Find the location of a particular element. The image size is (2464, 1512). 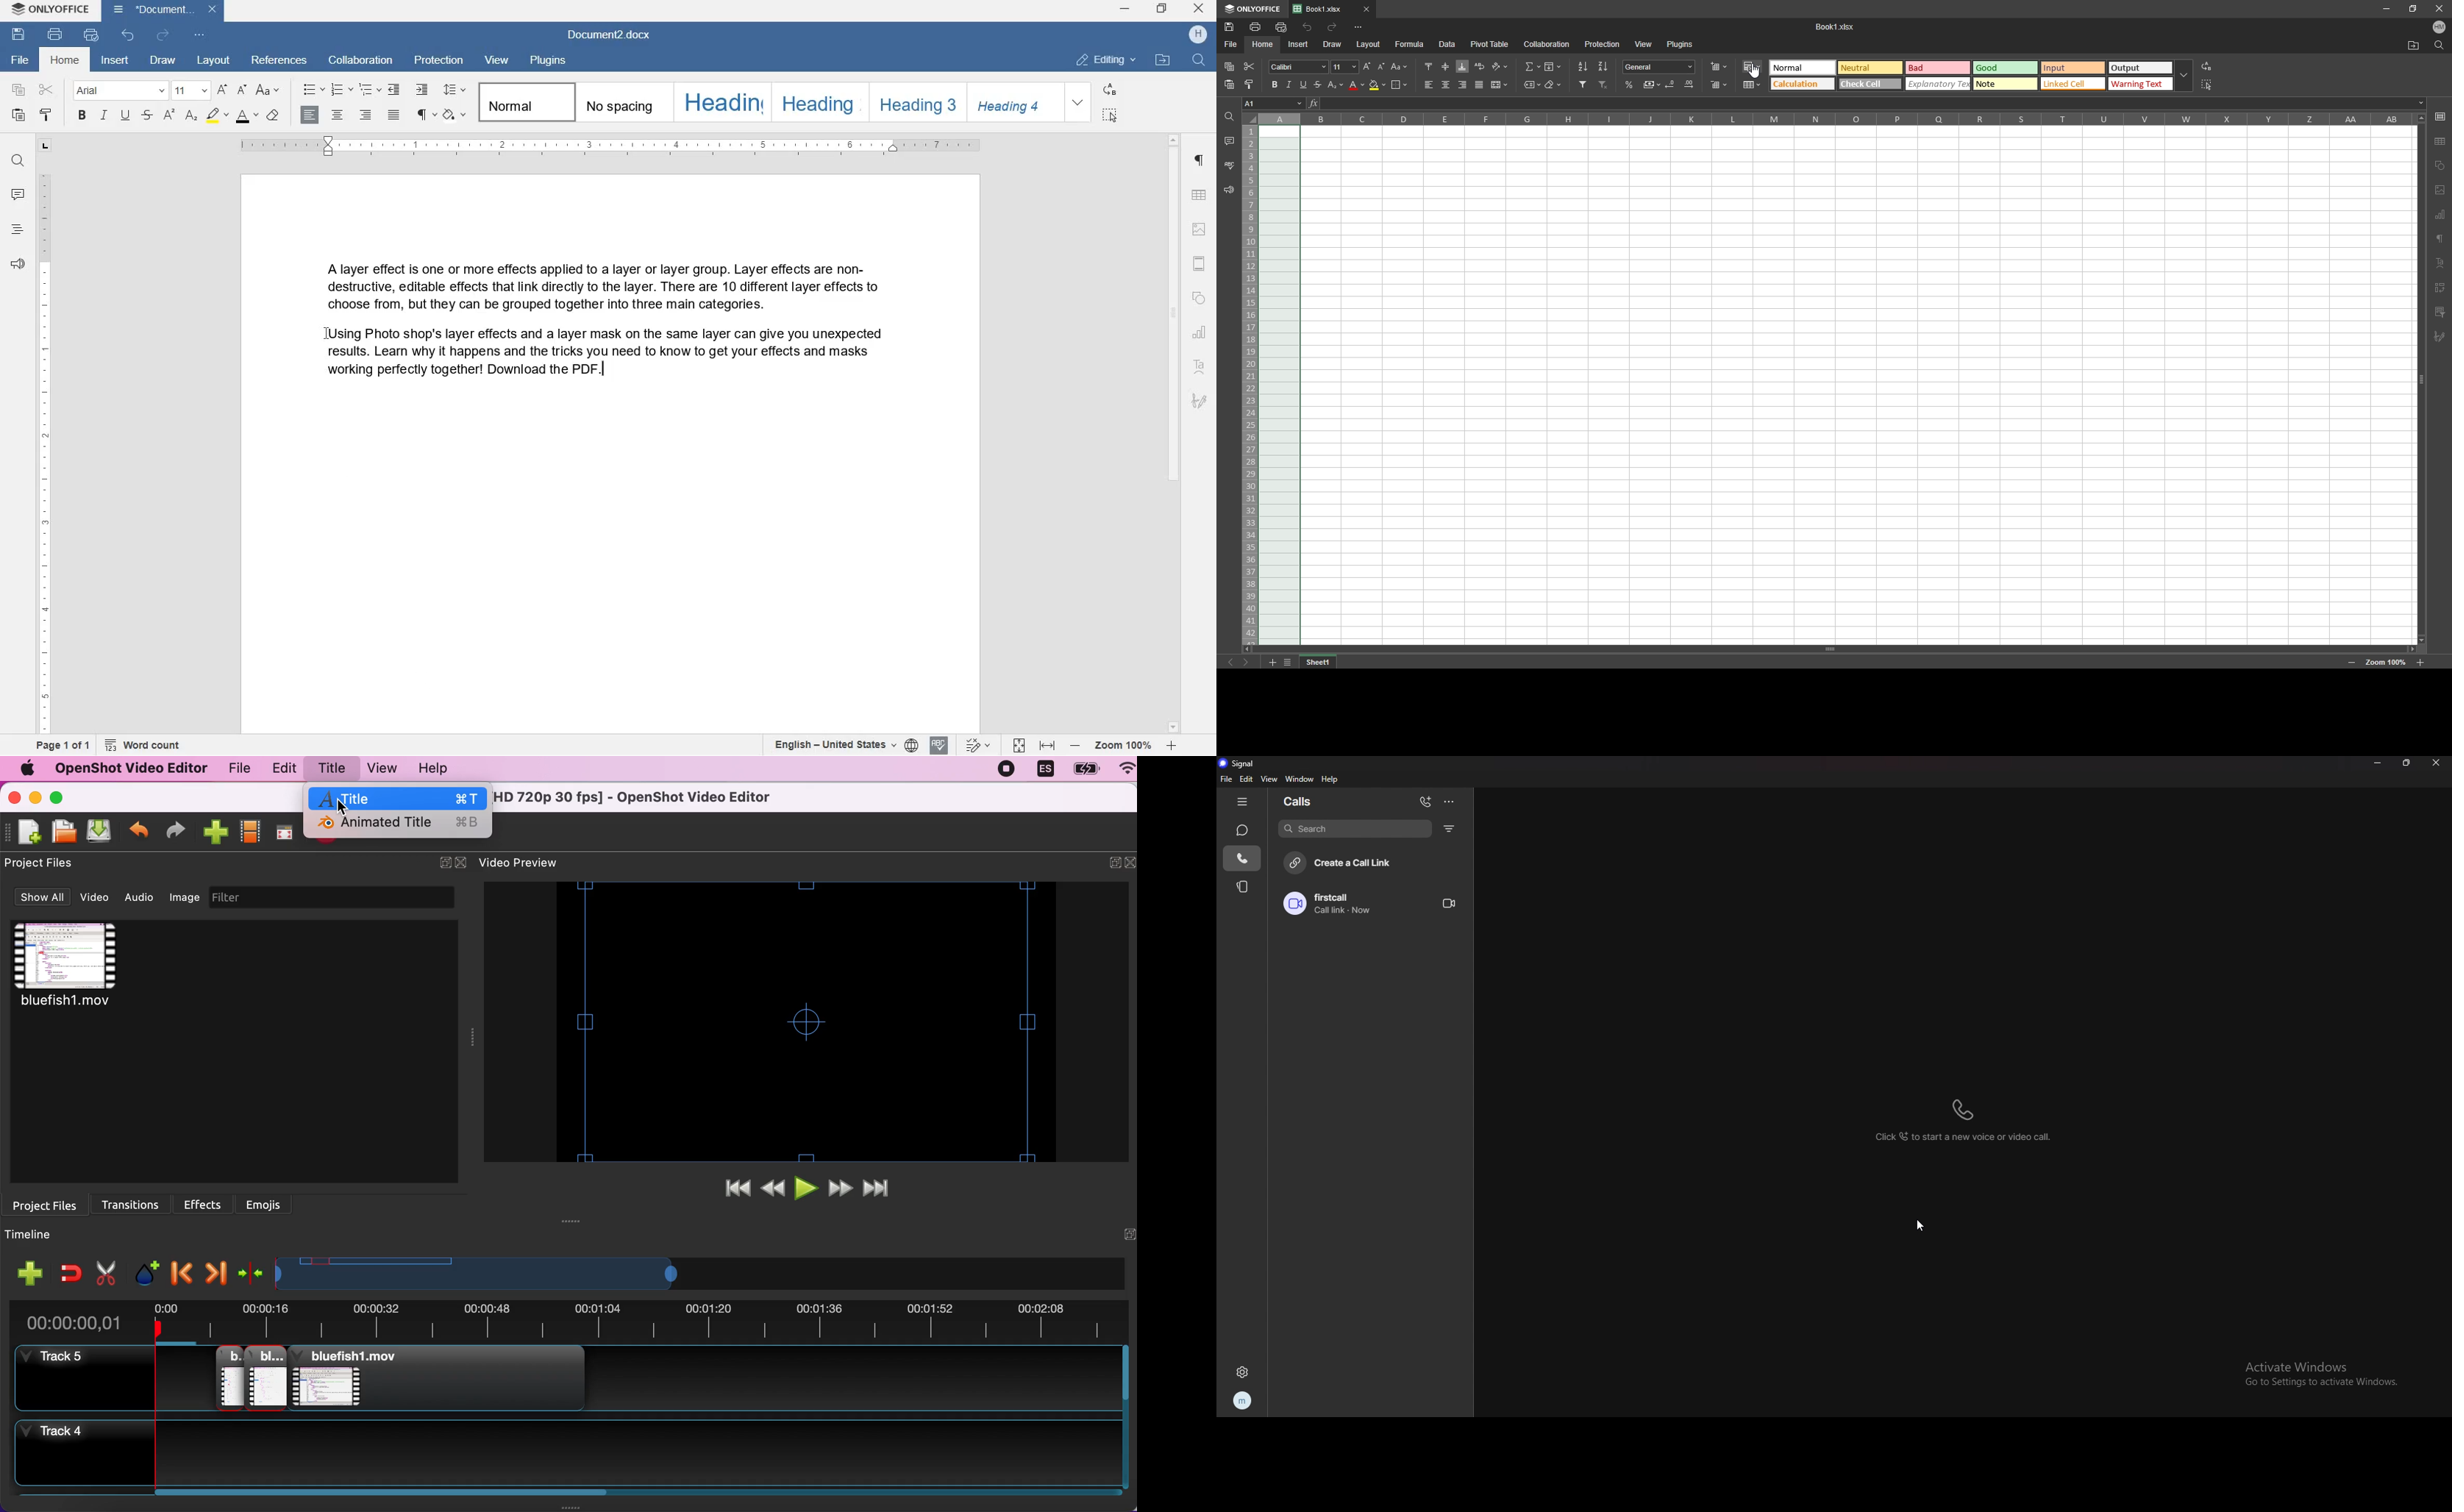

collaboration is located at coordinates (1547, 44).